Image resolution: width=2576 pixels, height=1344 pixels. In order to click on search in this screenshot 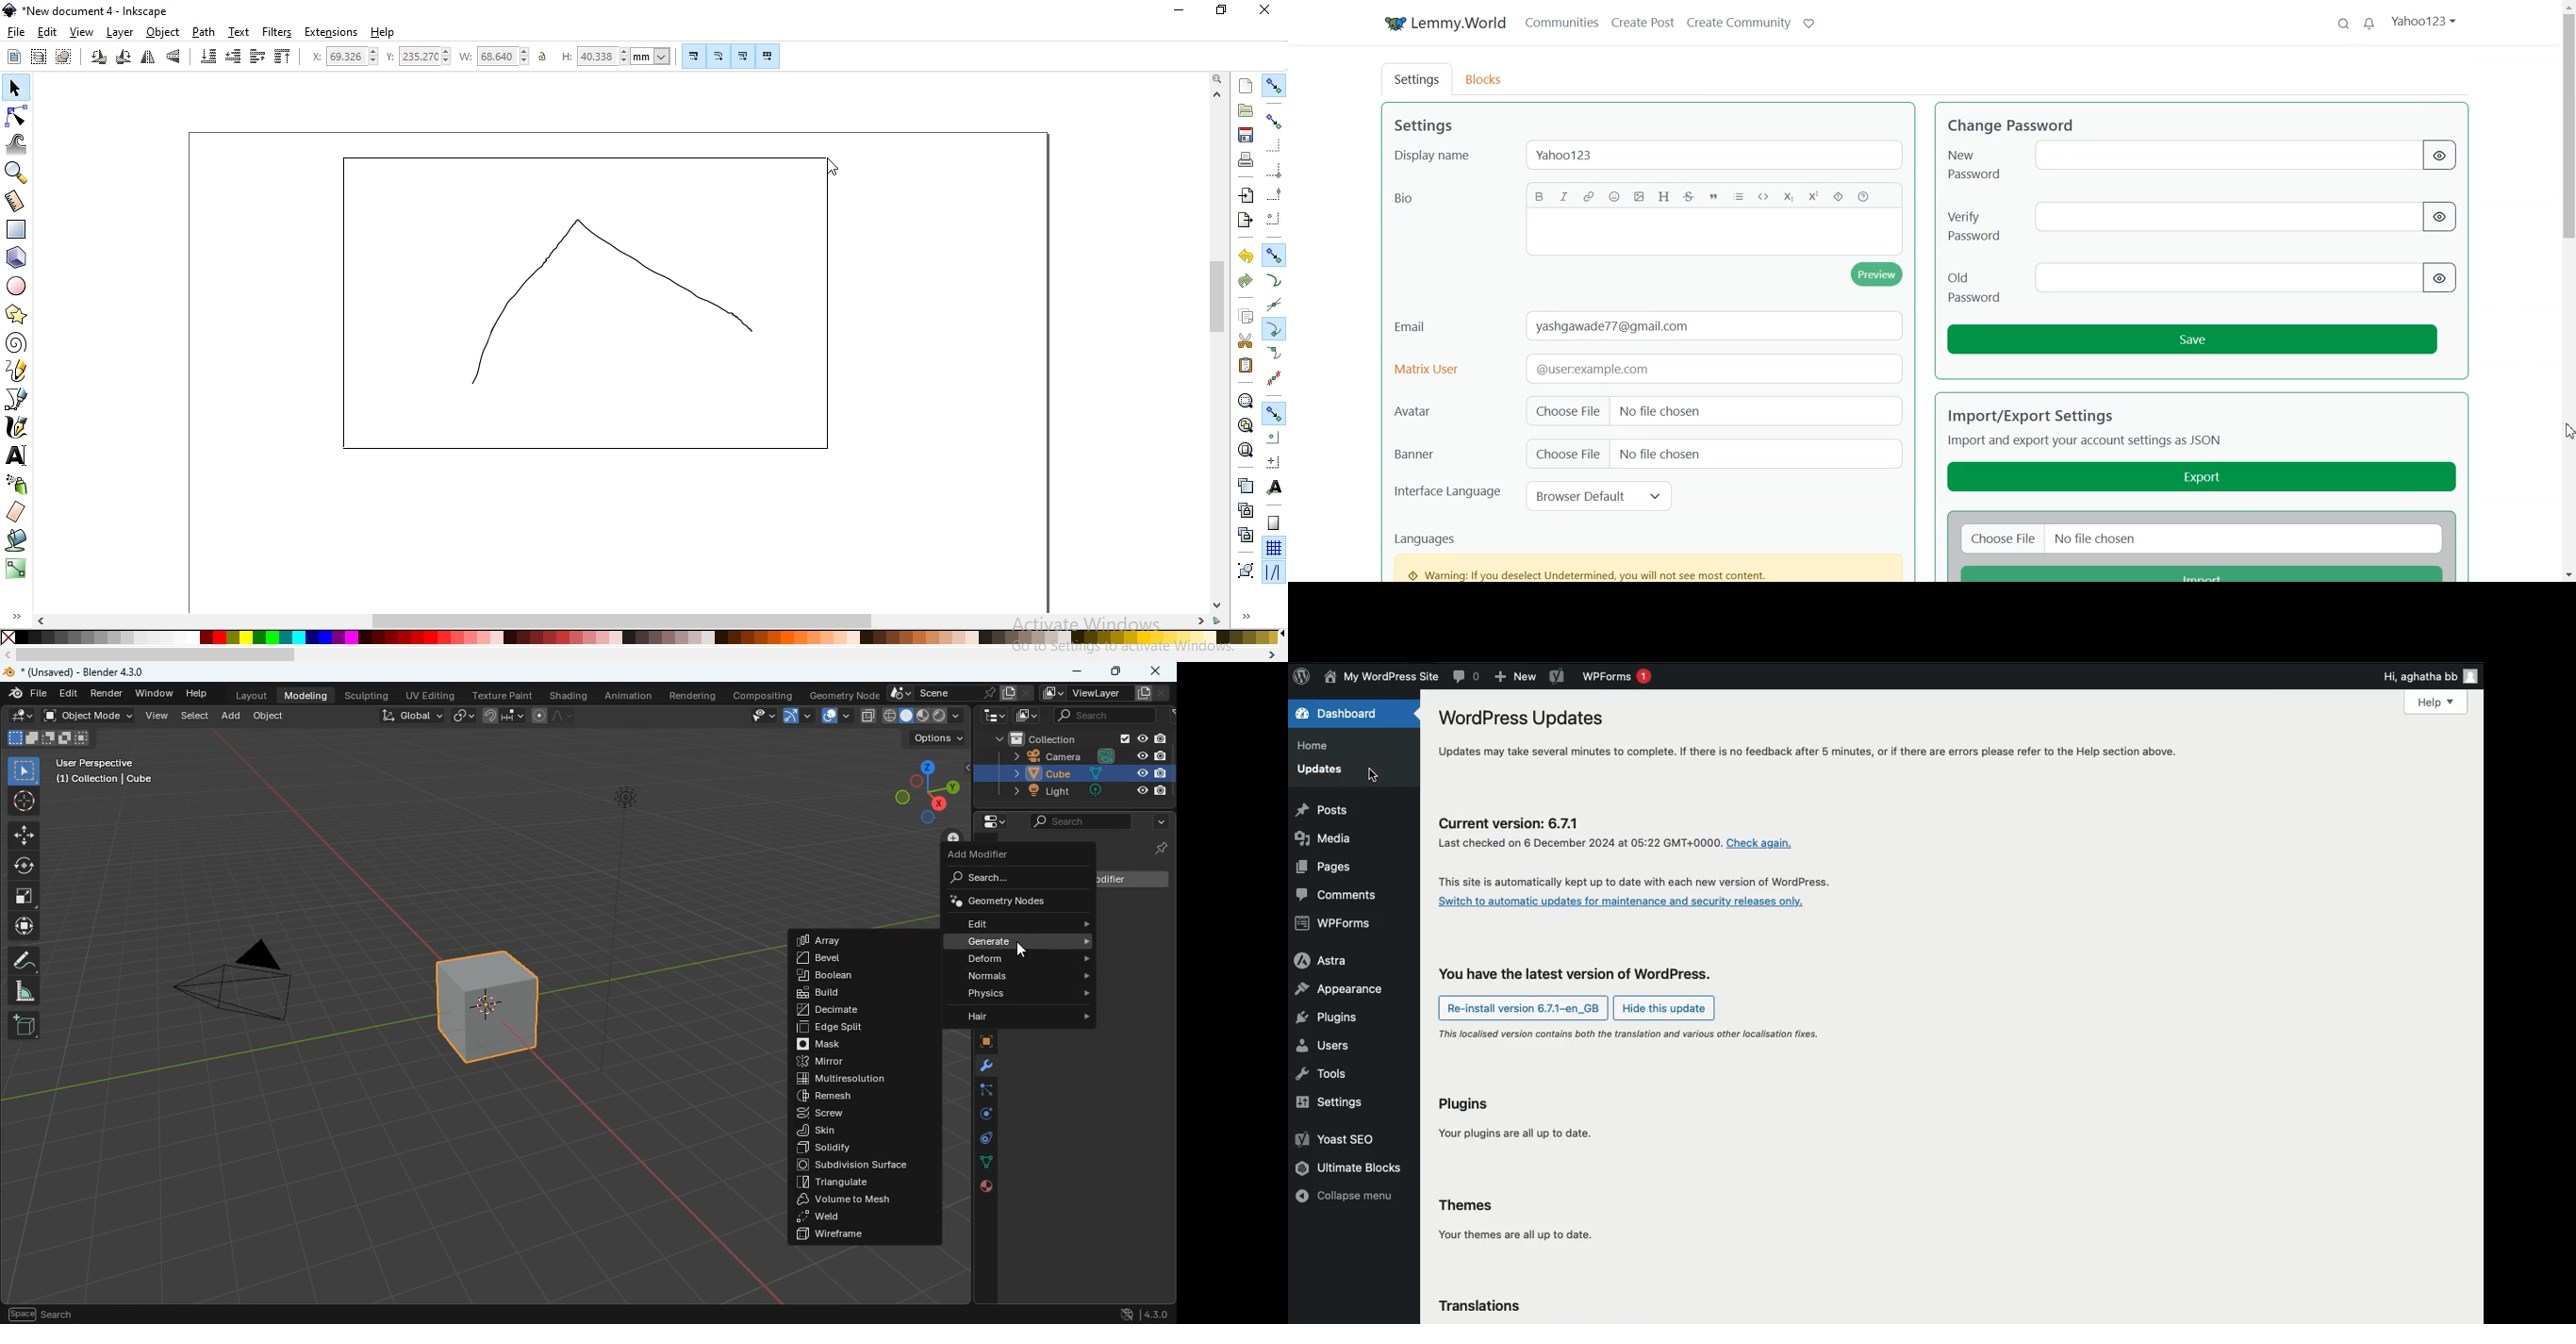, I will do `click(1097, 715)`.